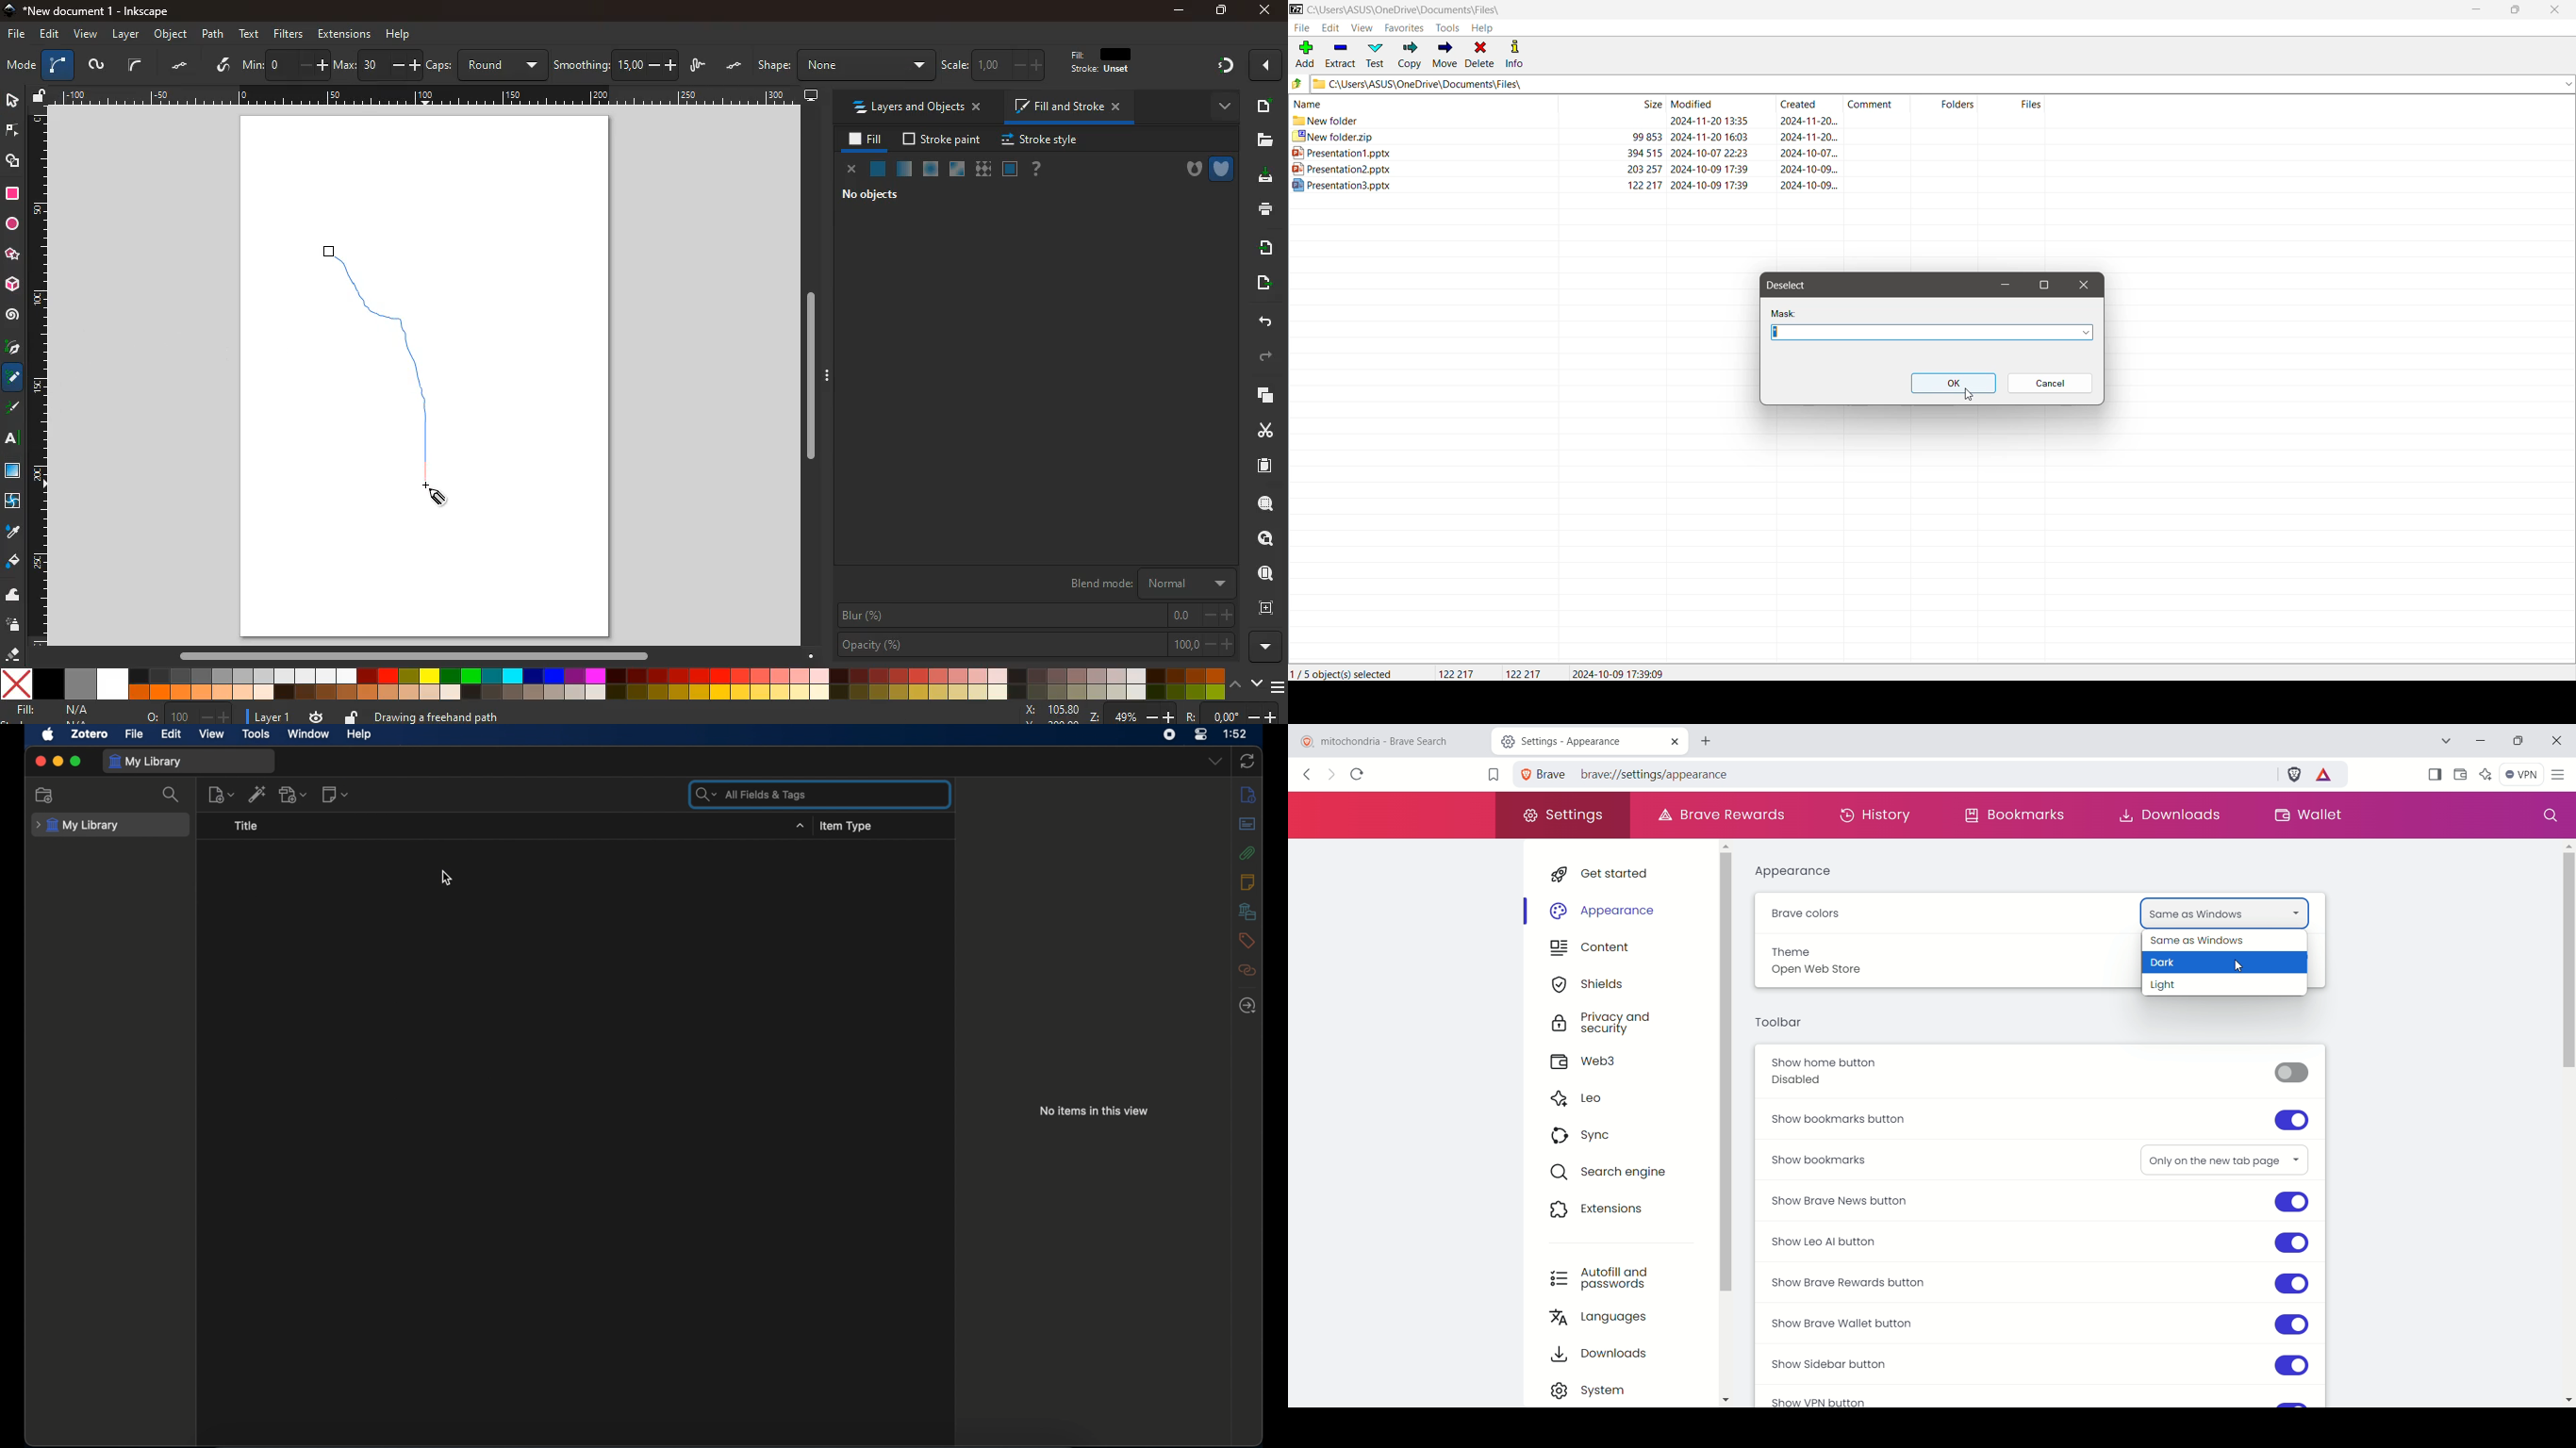  I want to click on shape, so click(14, 160).